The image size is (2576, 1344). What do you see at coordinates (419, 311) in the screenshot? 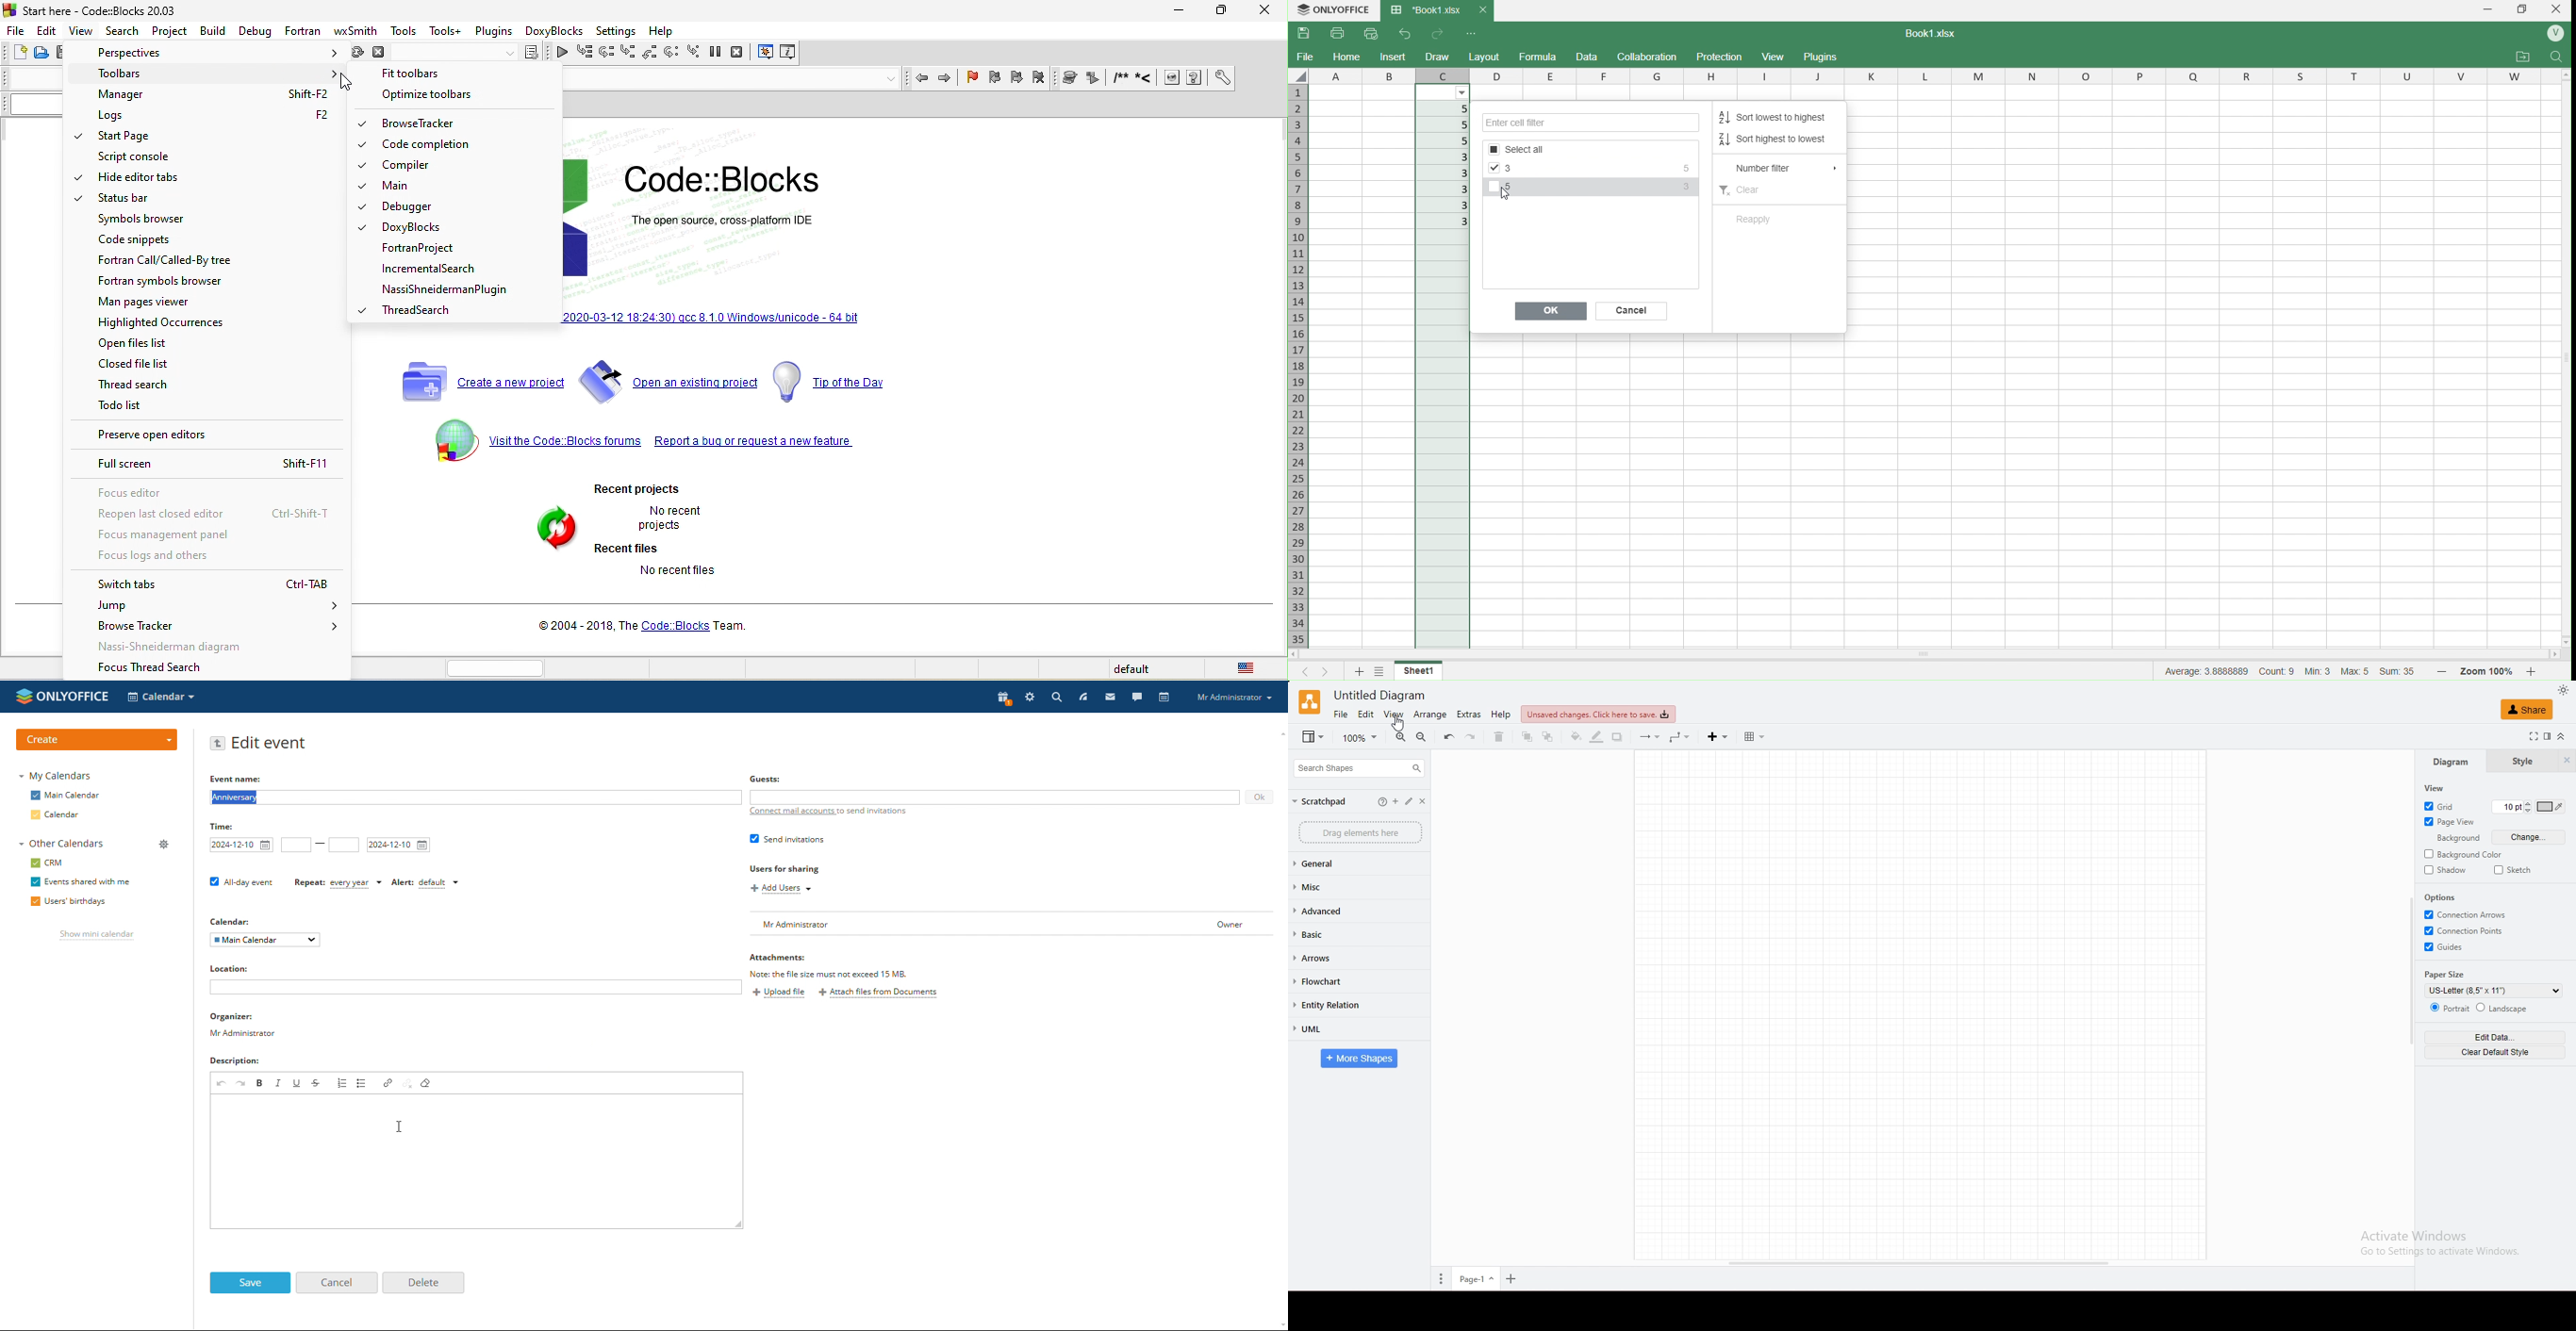
I see `thread search` at bounding box center [419, 311].